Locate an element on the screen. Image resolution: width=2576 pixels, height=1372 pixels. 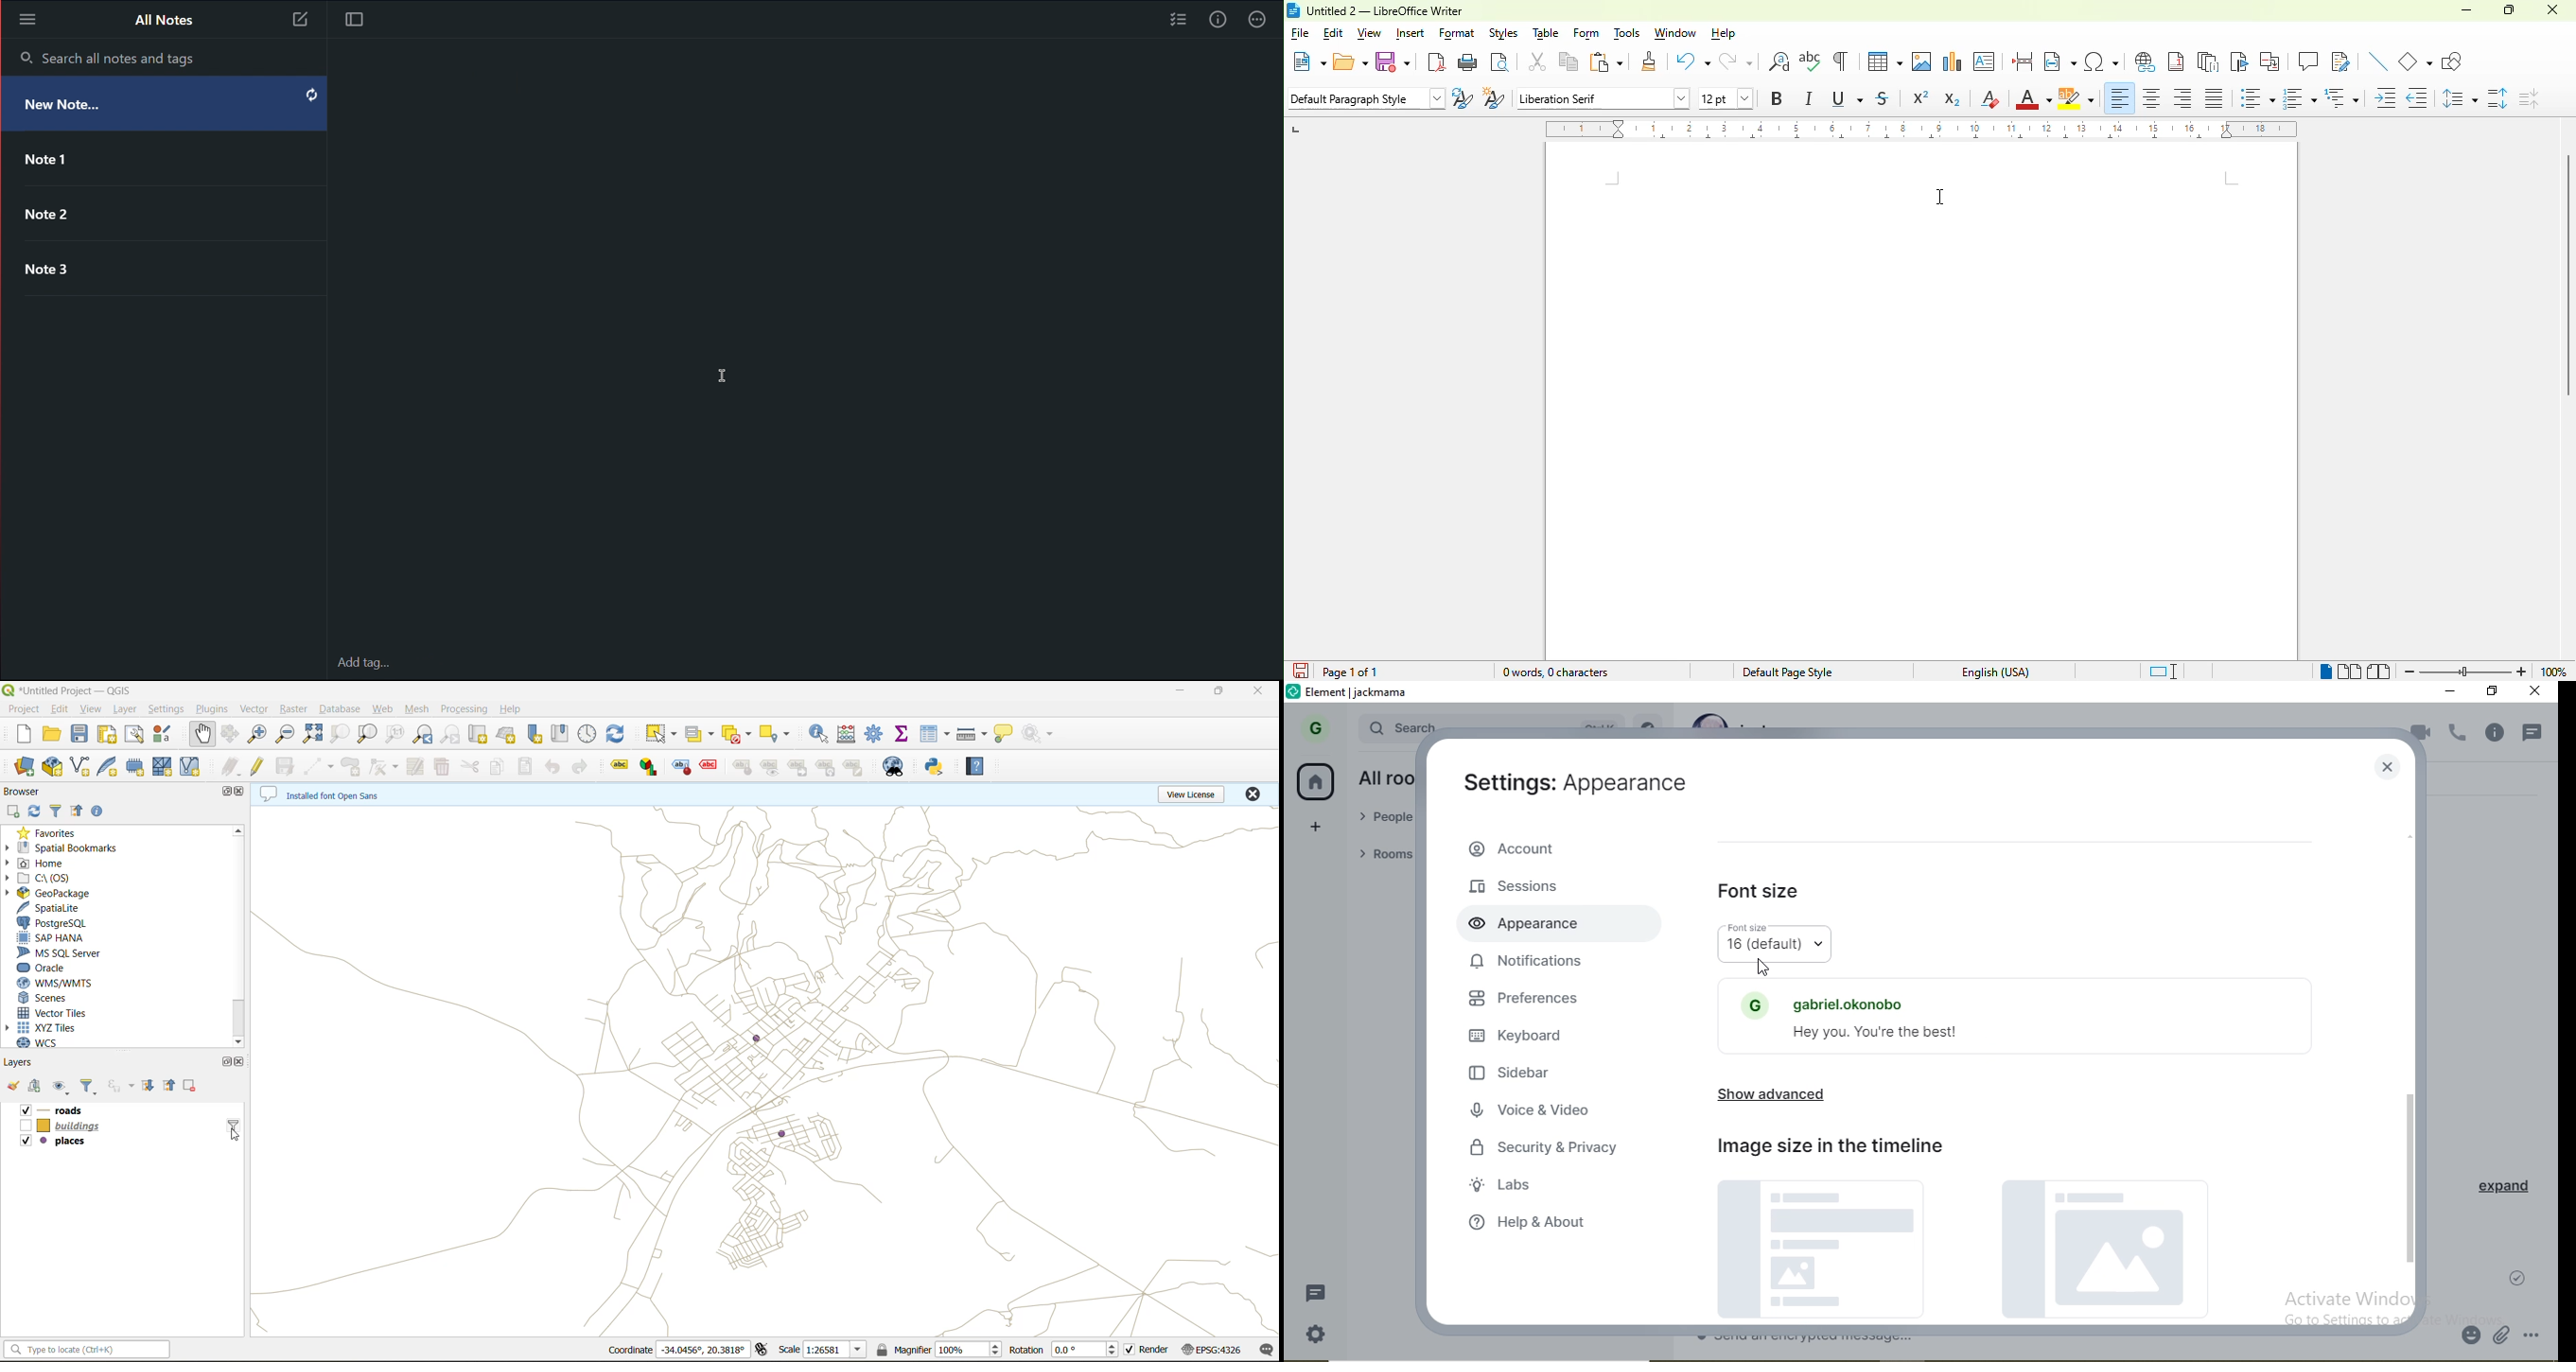
no action is located at coordinates (1042, 734).